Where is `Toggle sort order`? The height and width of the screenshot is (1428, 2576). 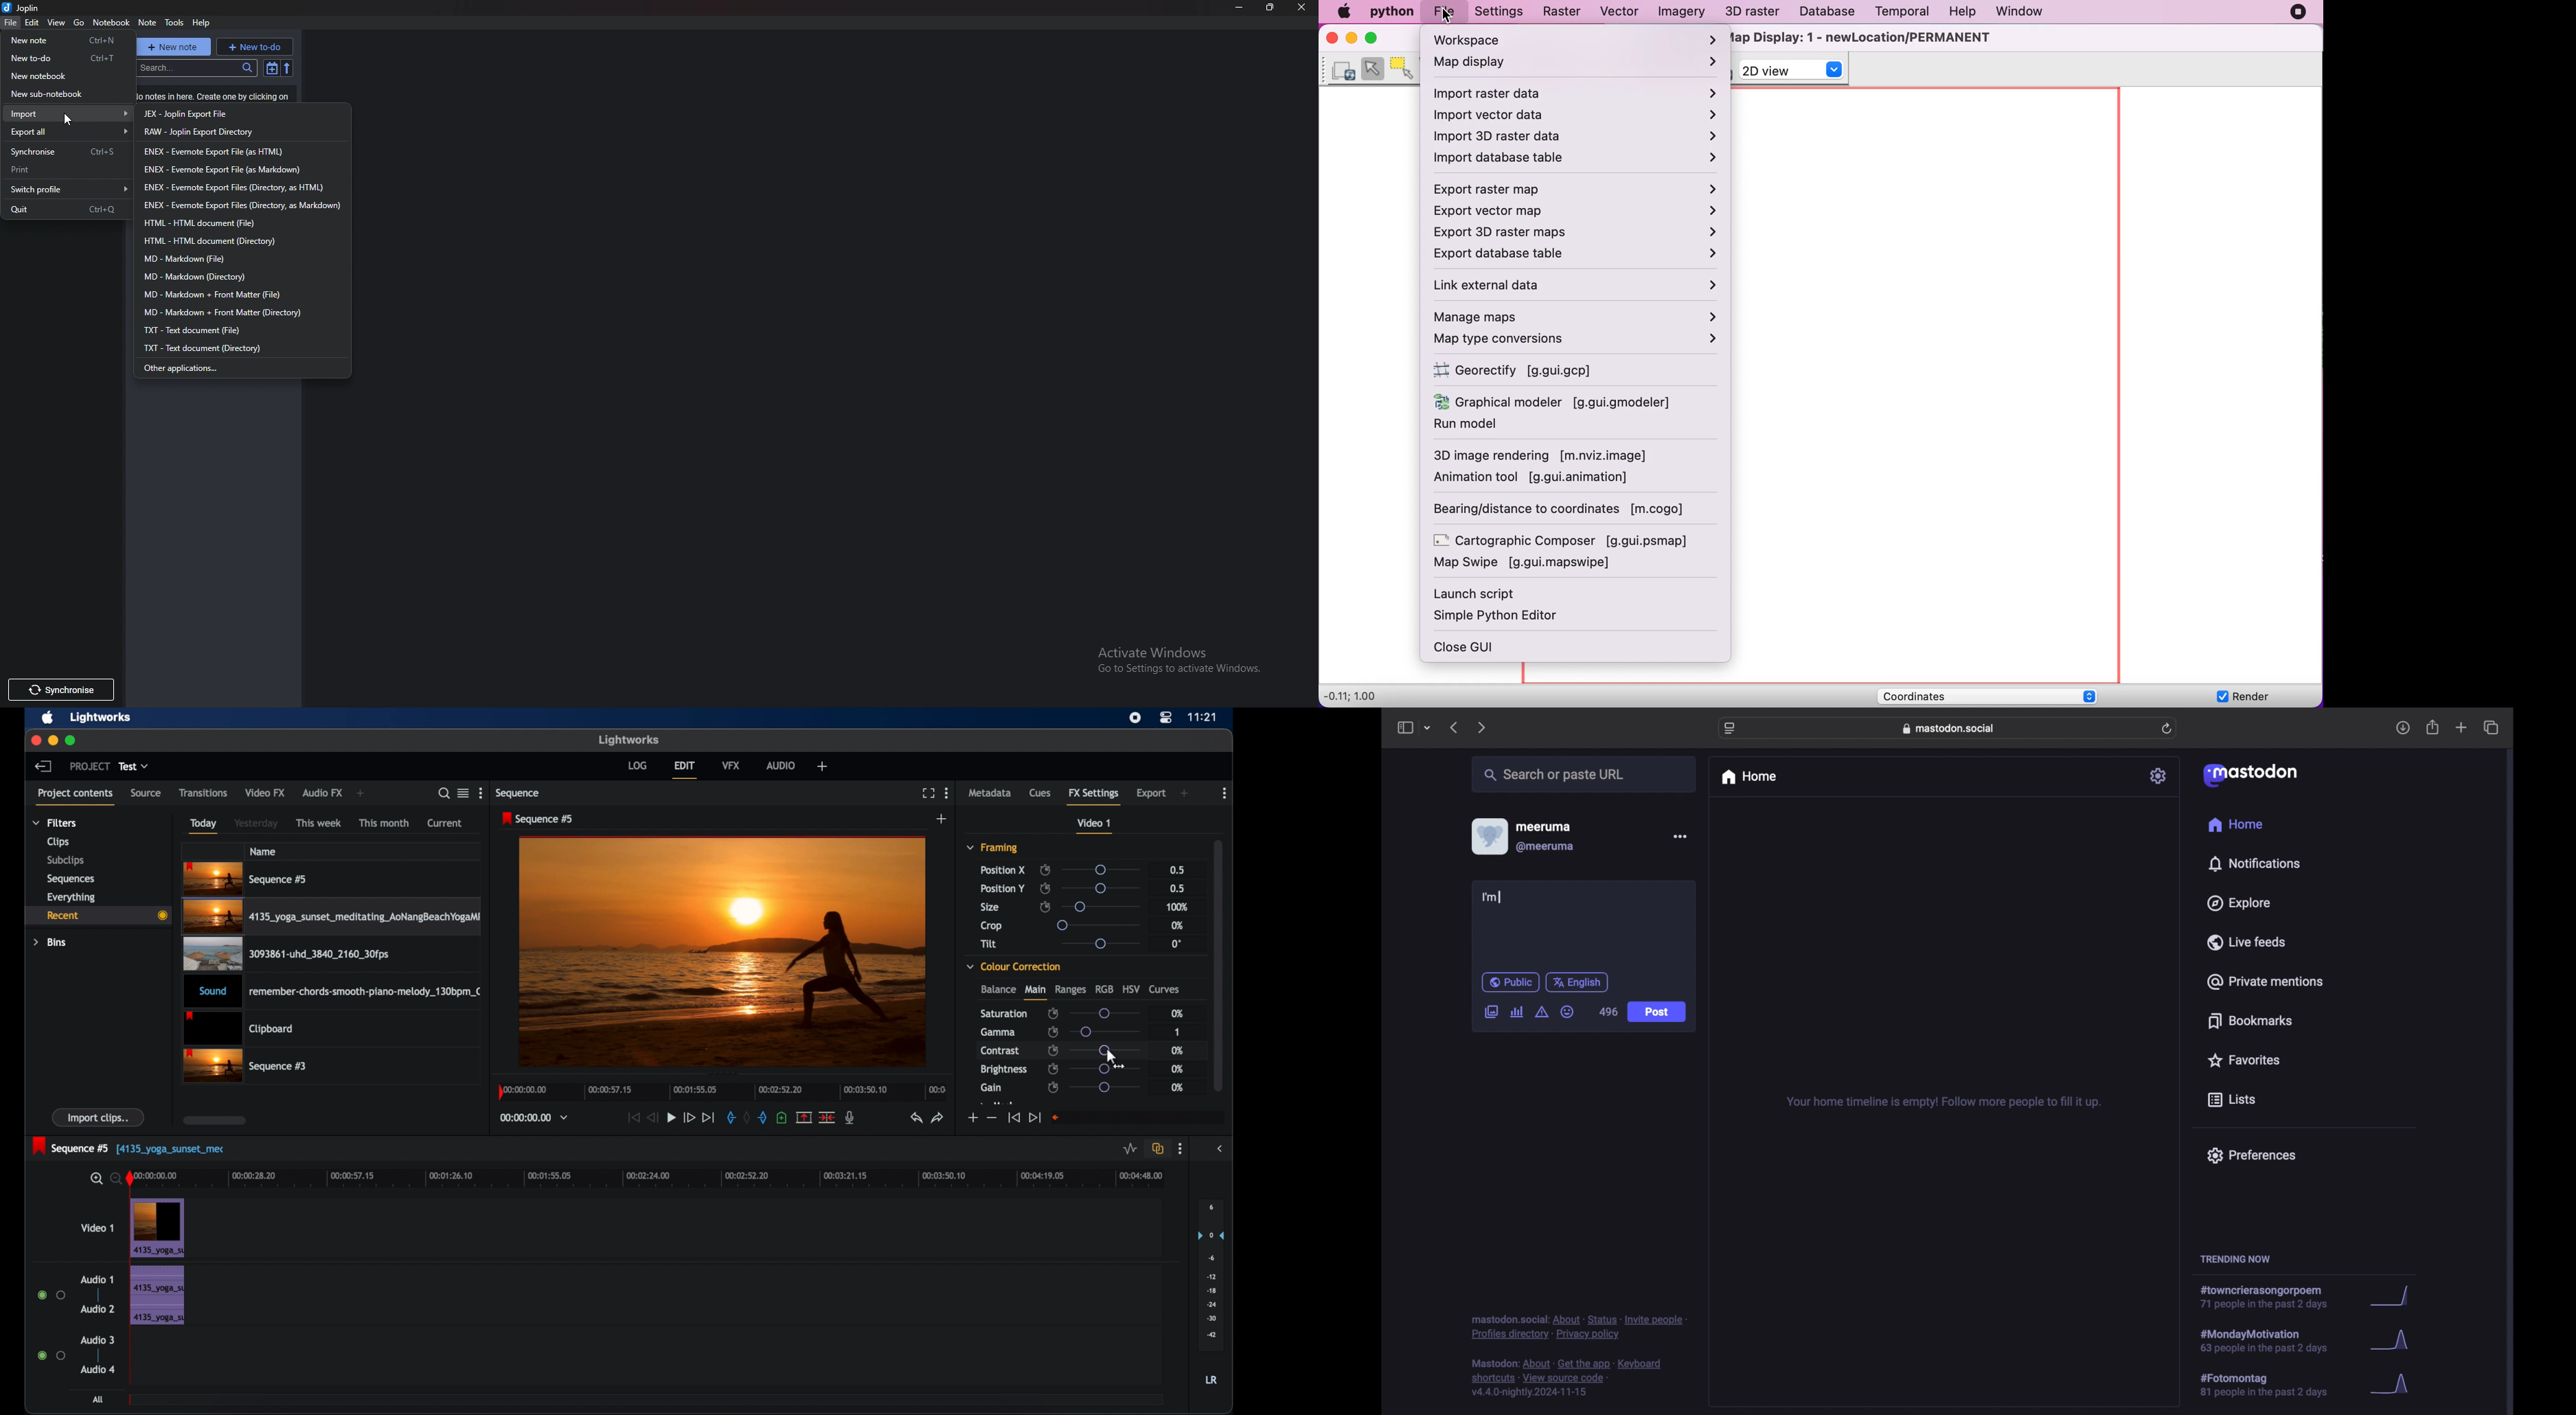 Toggle sort order is located at coordinates (273, 68).